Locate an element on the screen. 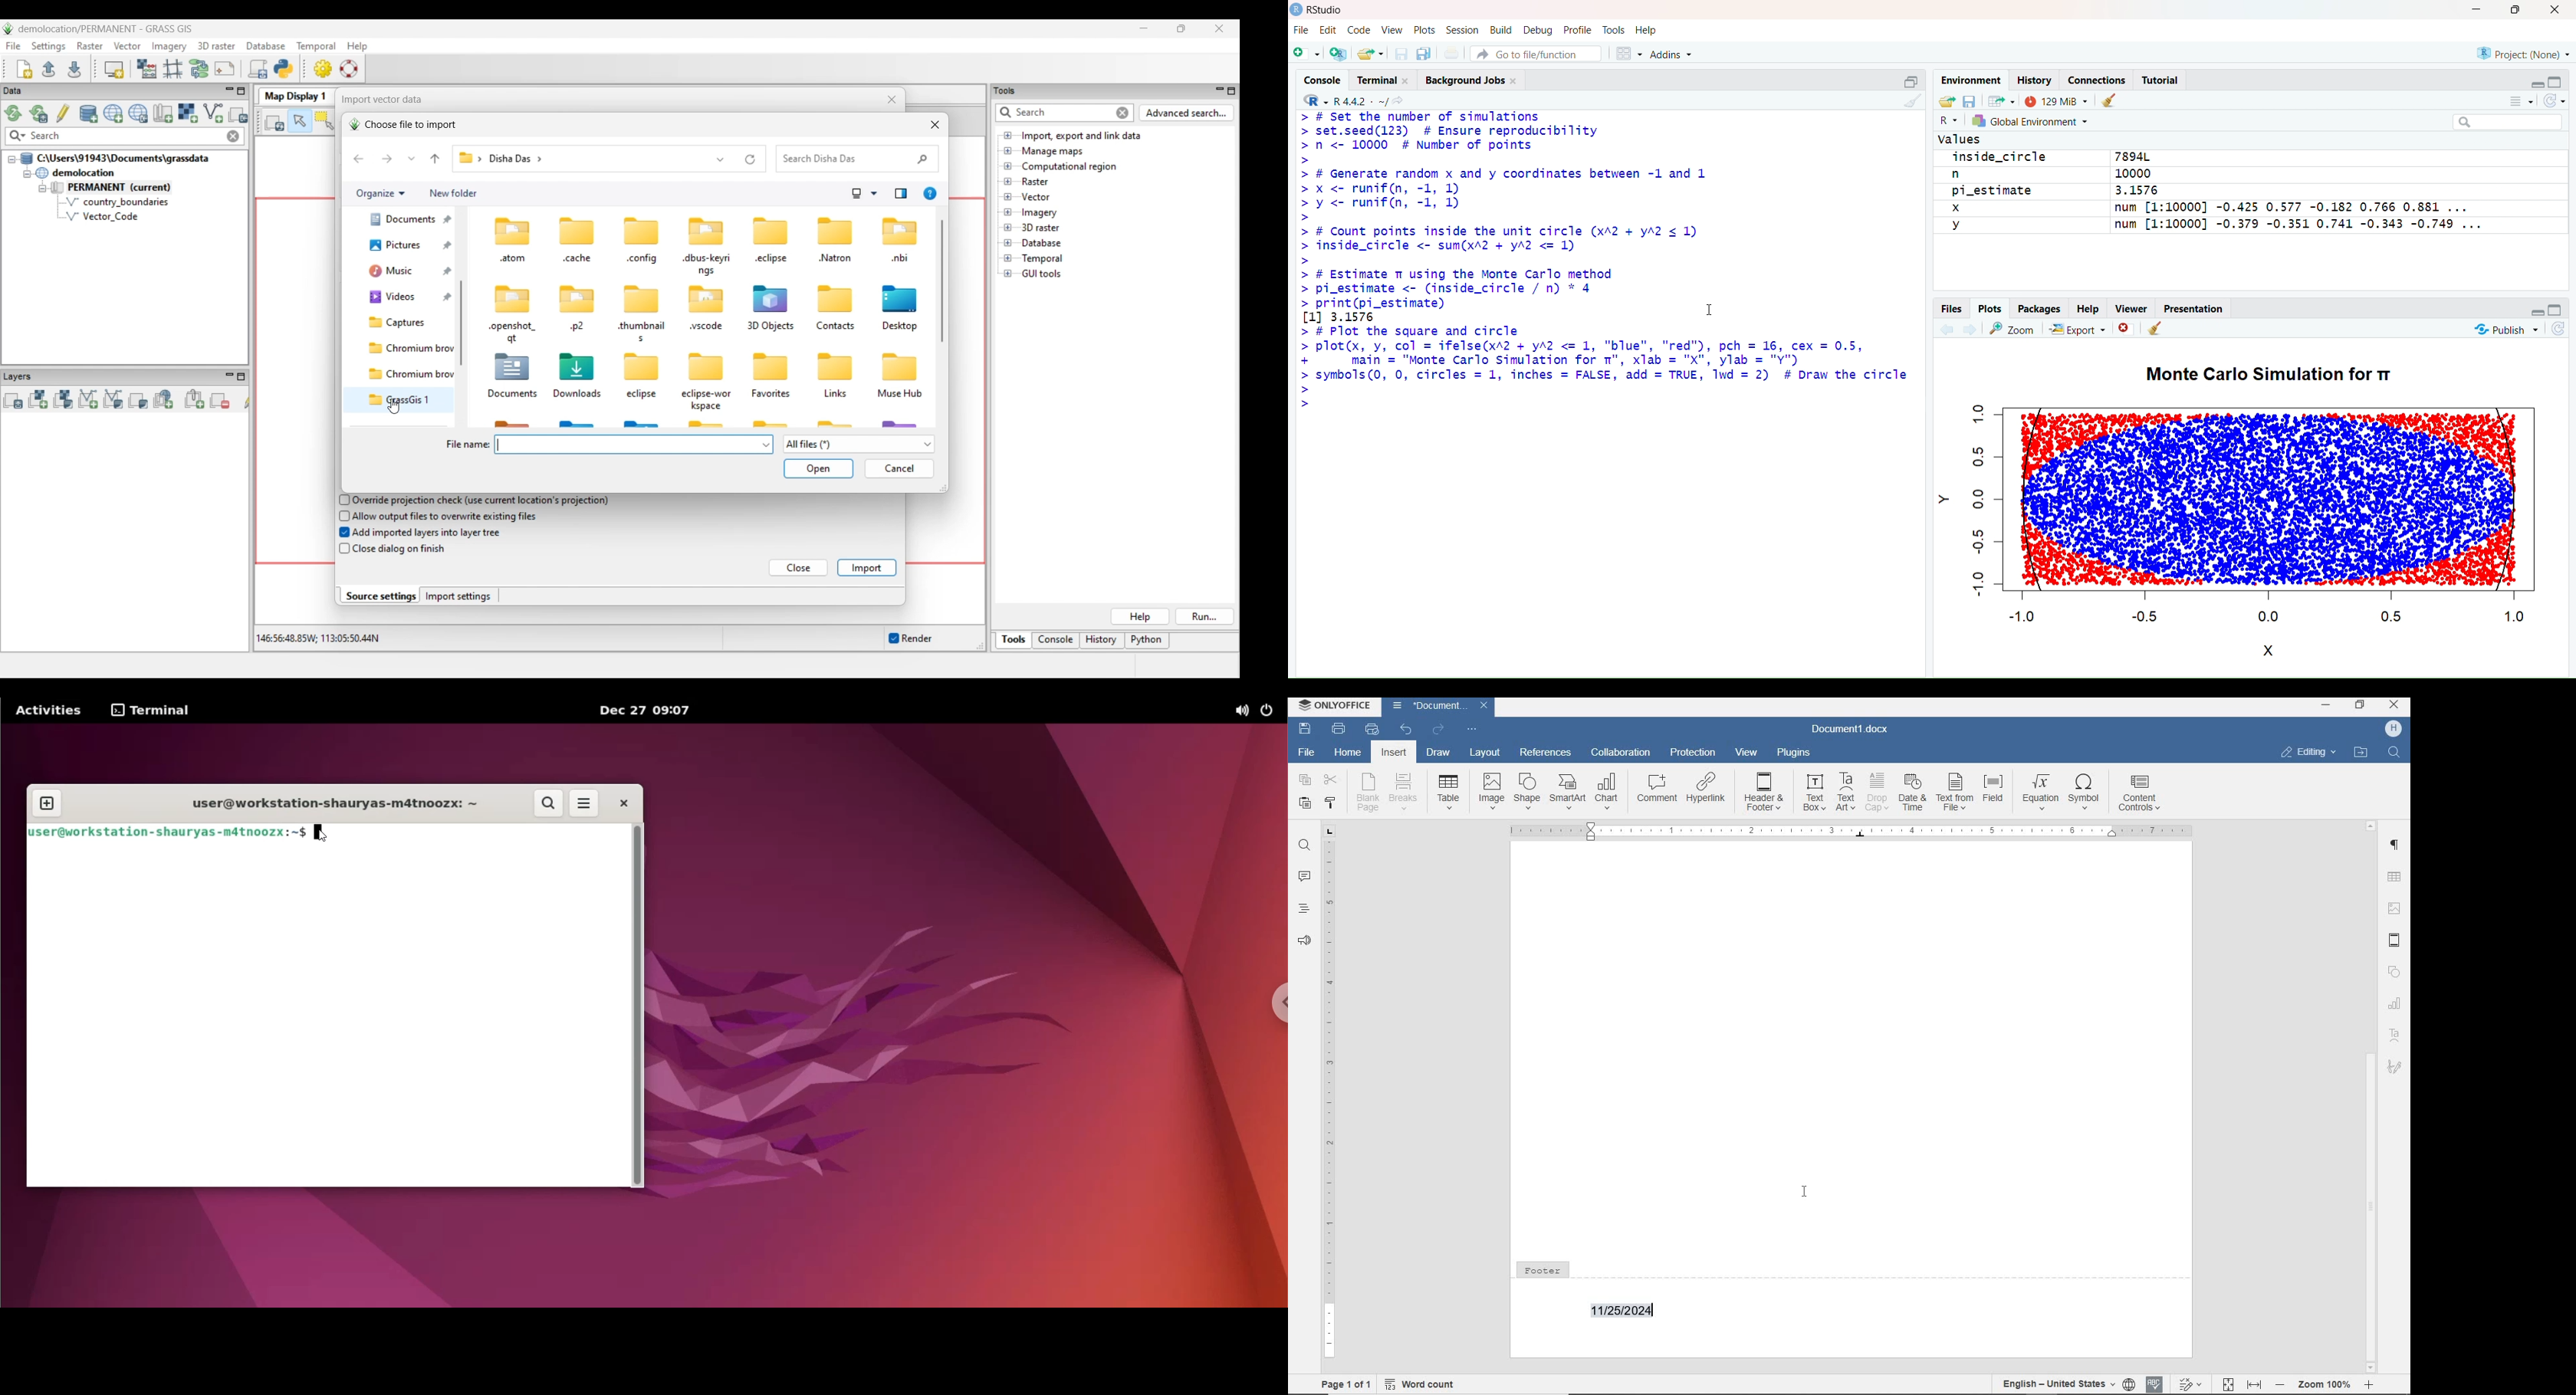 The height and width of the screenshot is (1400, 2576). Environment is located at coordinates (1975, 80).